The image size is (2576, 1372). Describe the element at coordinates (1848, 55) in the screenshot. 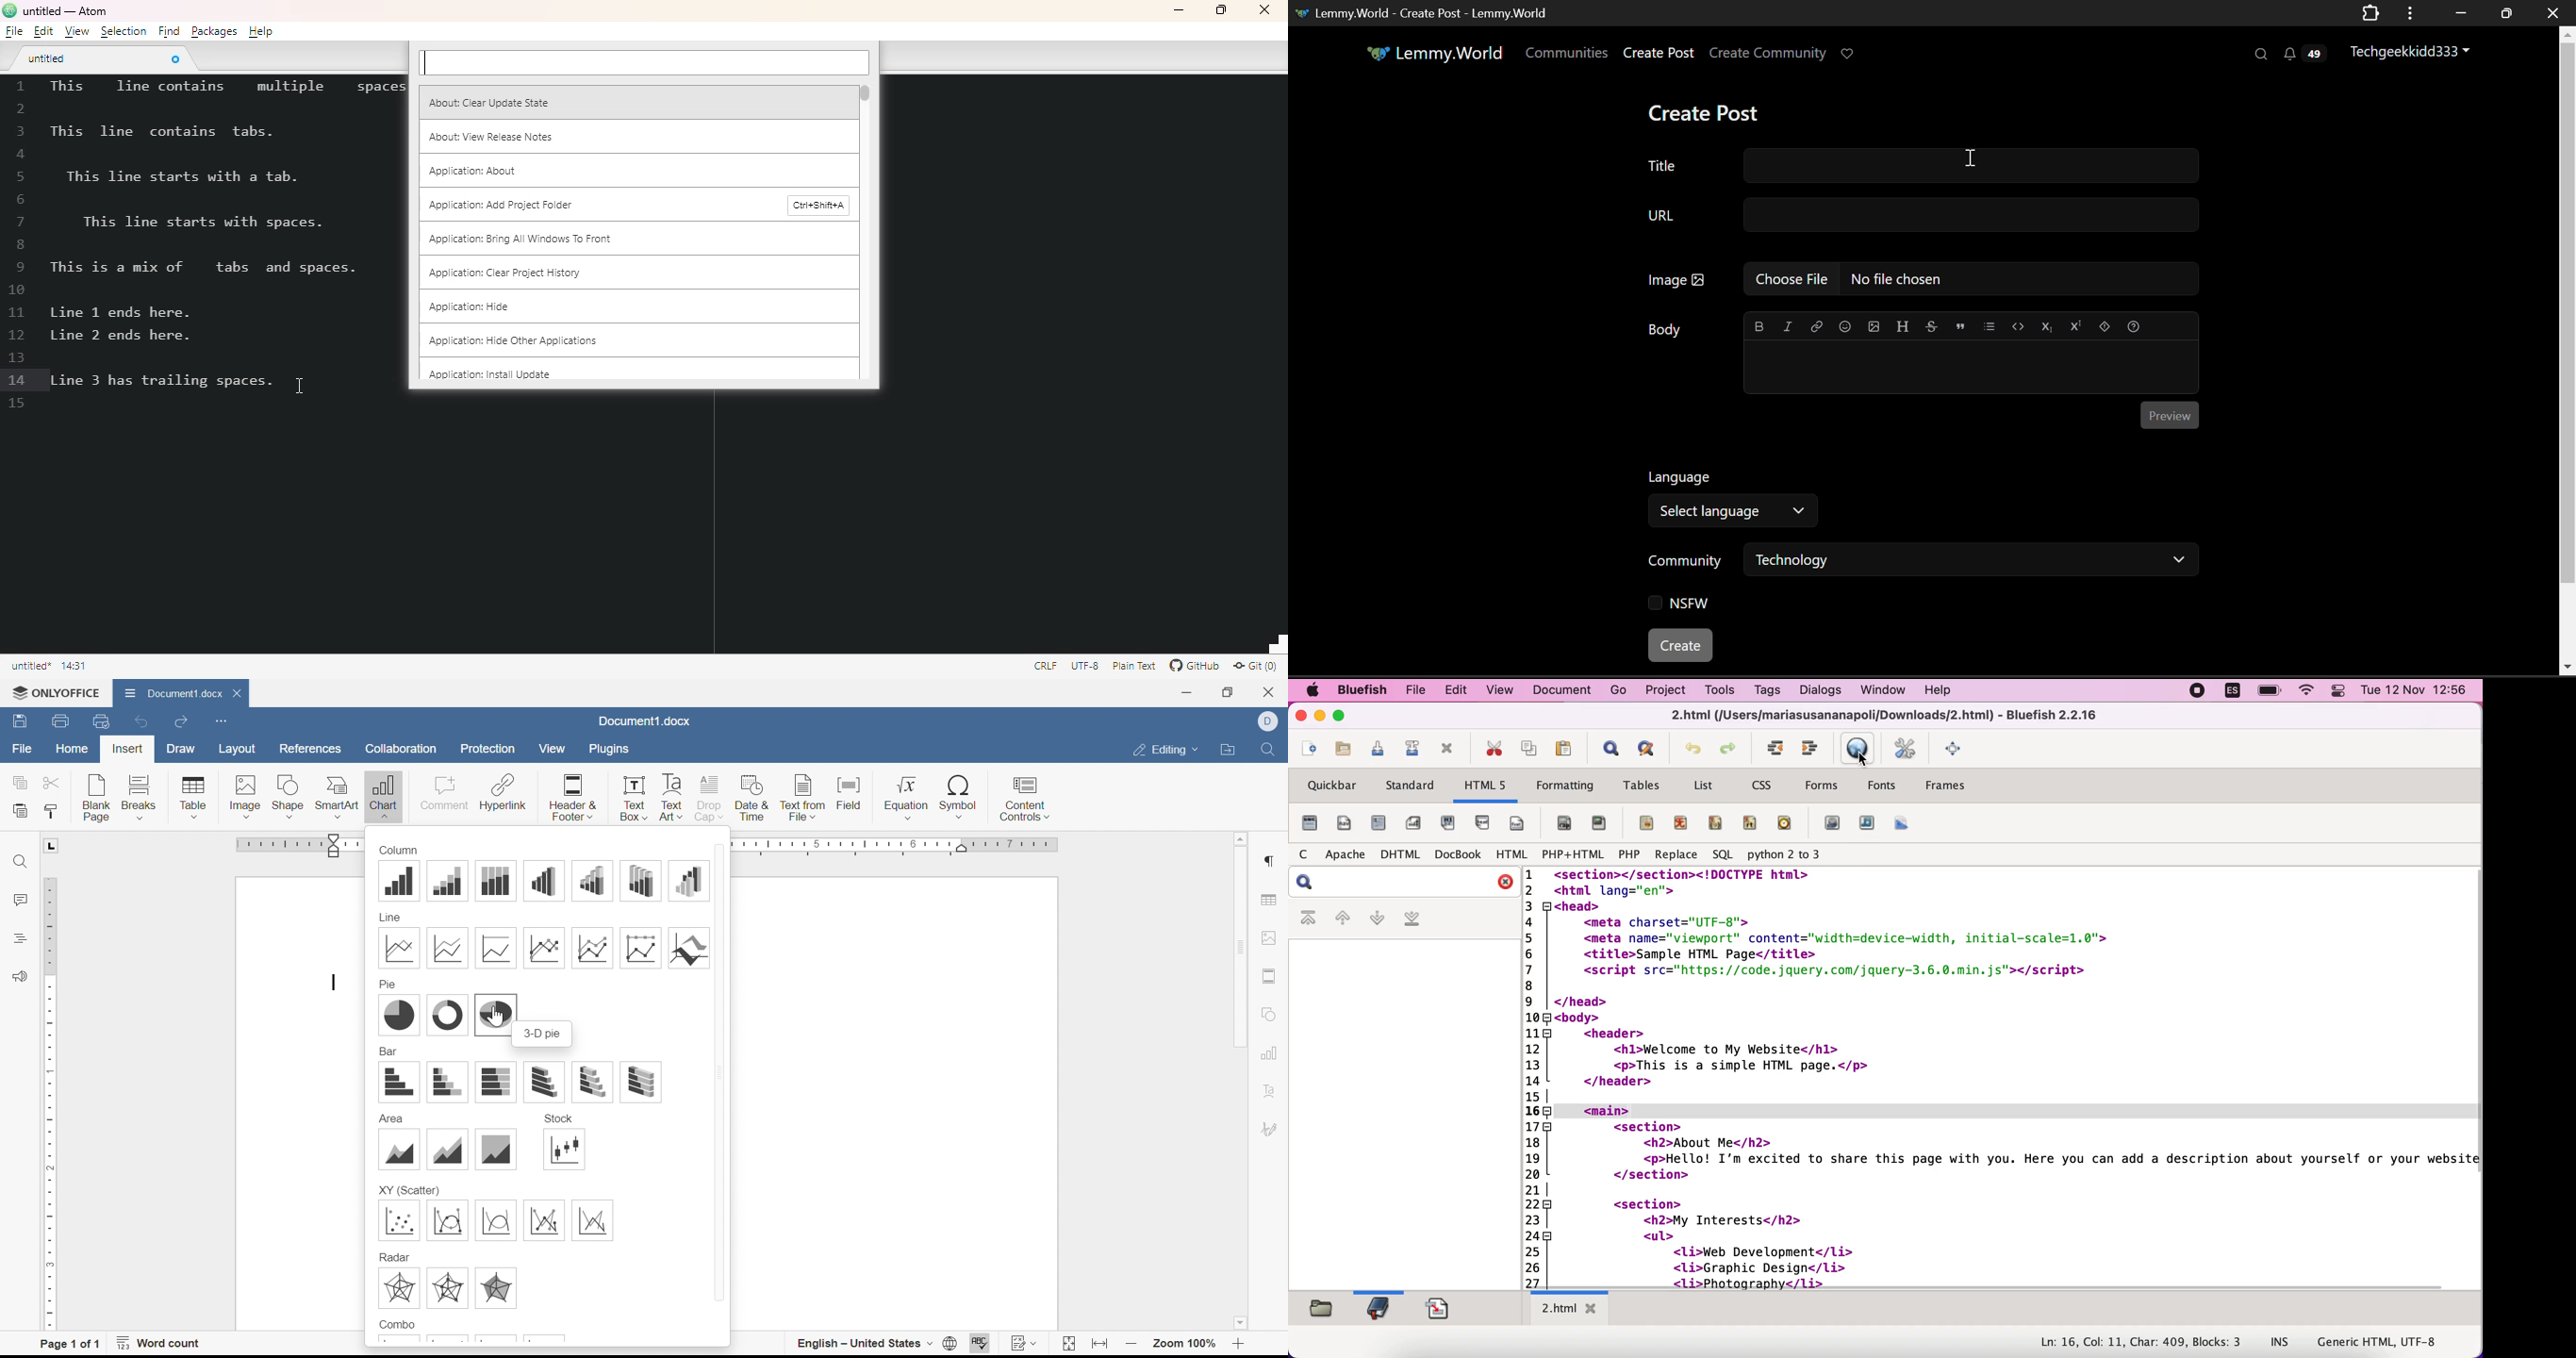

I see `Donate to Lemmy` at that location.